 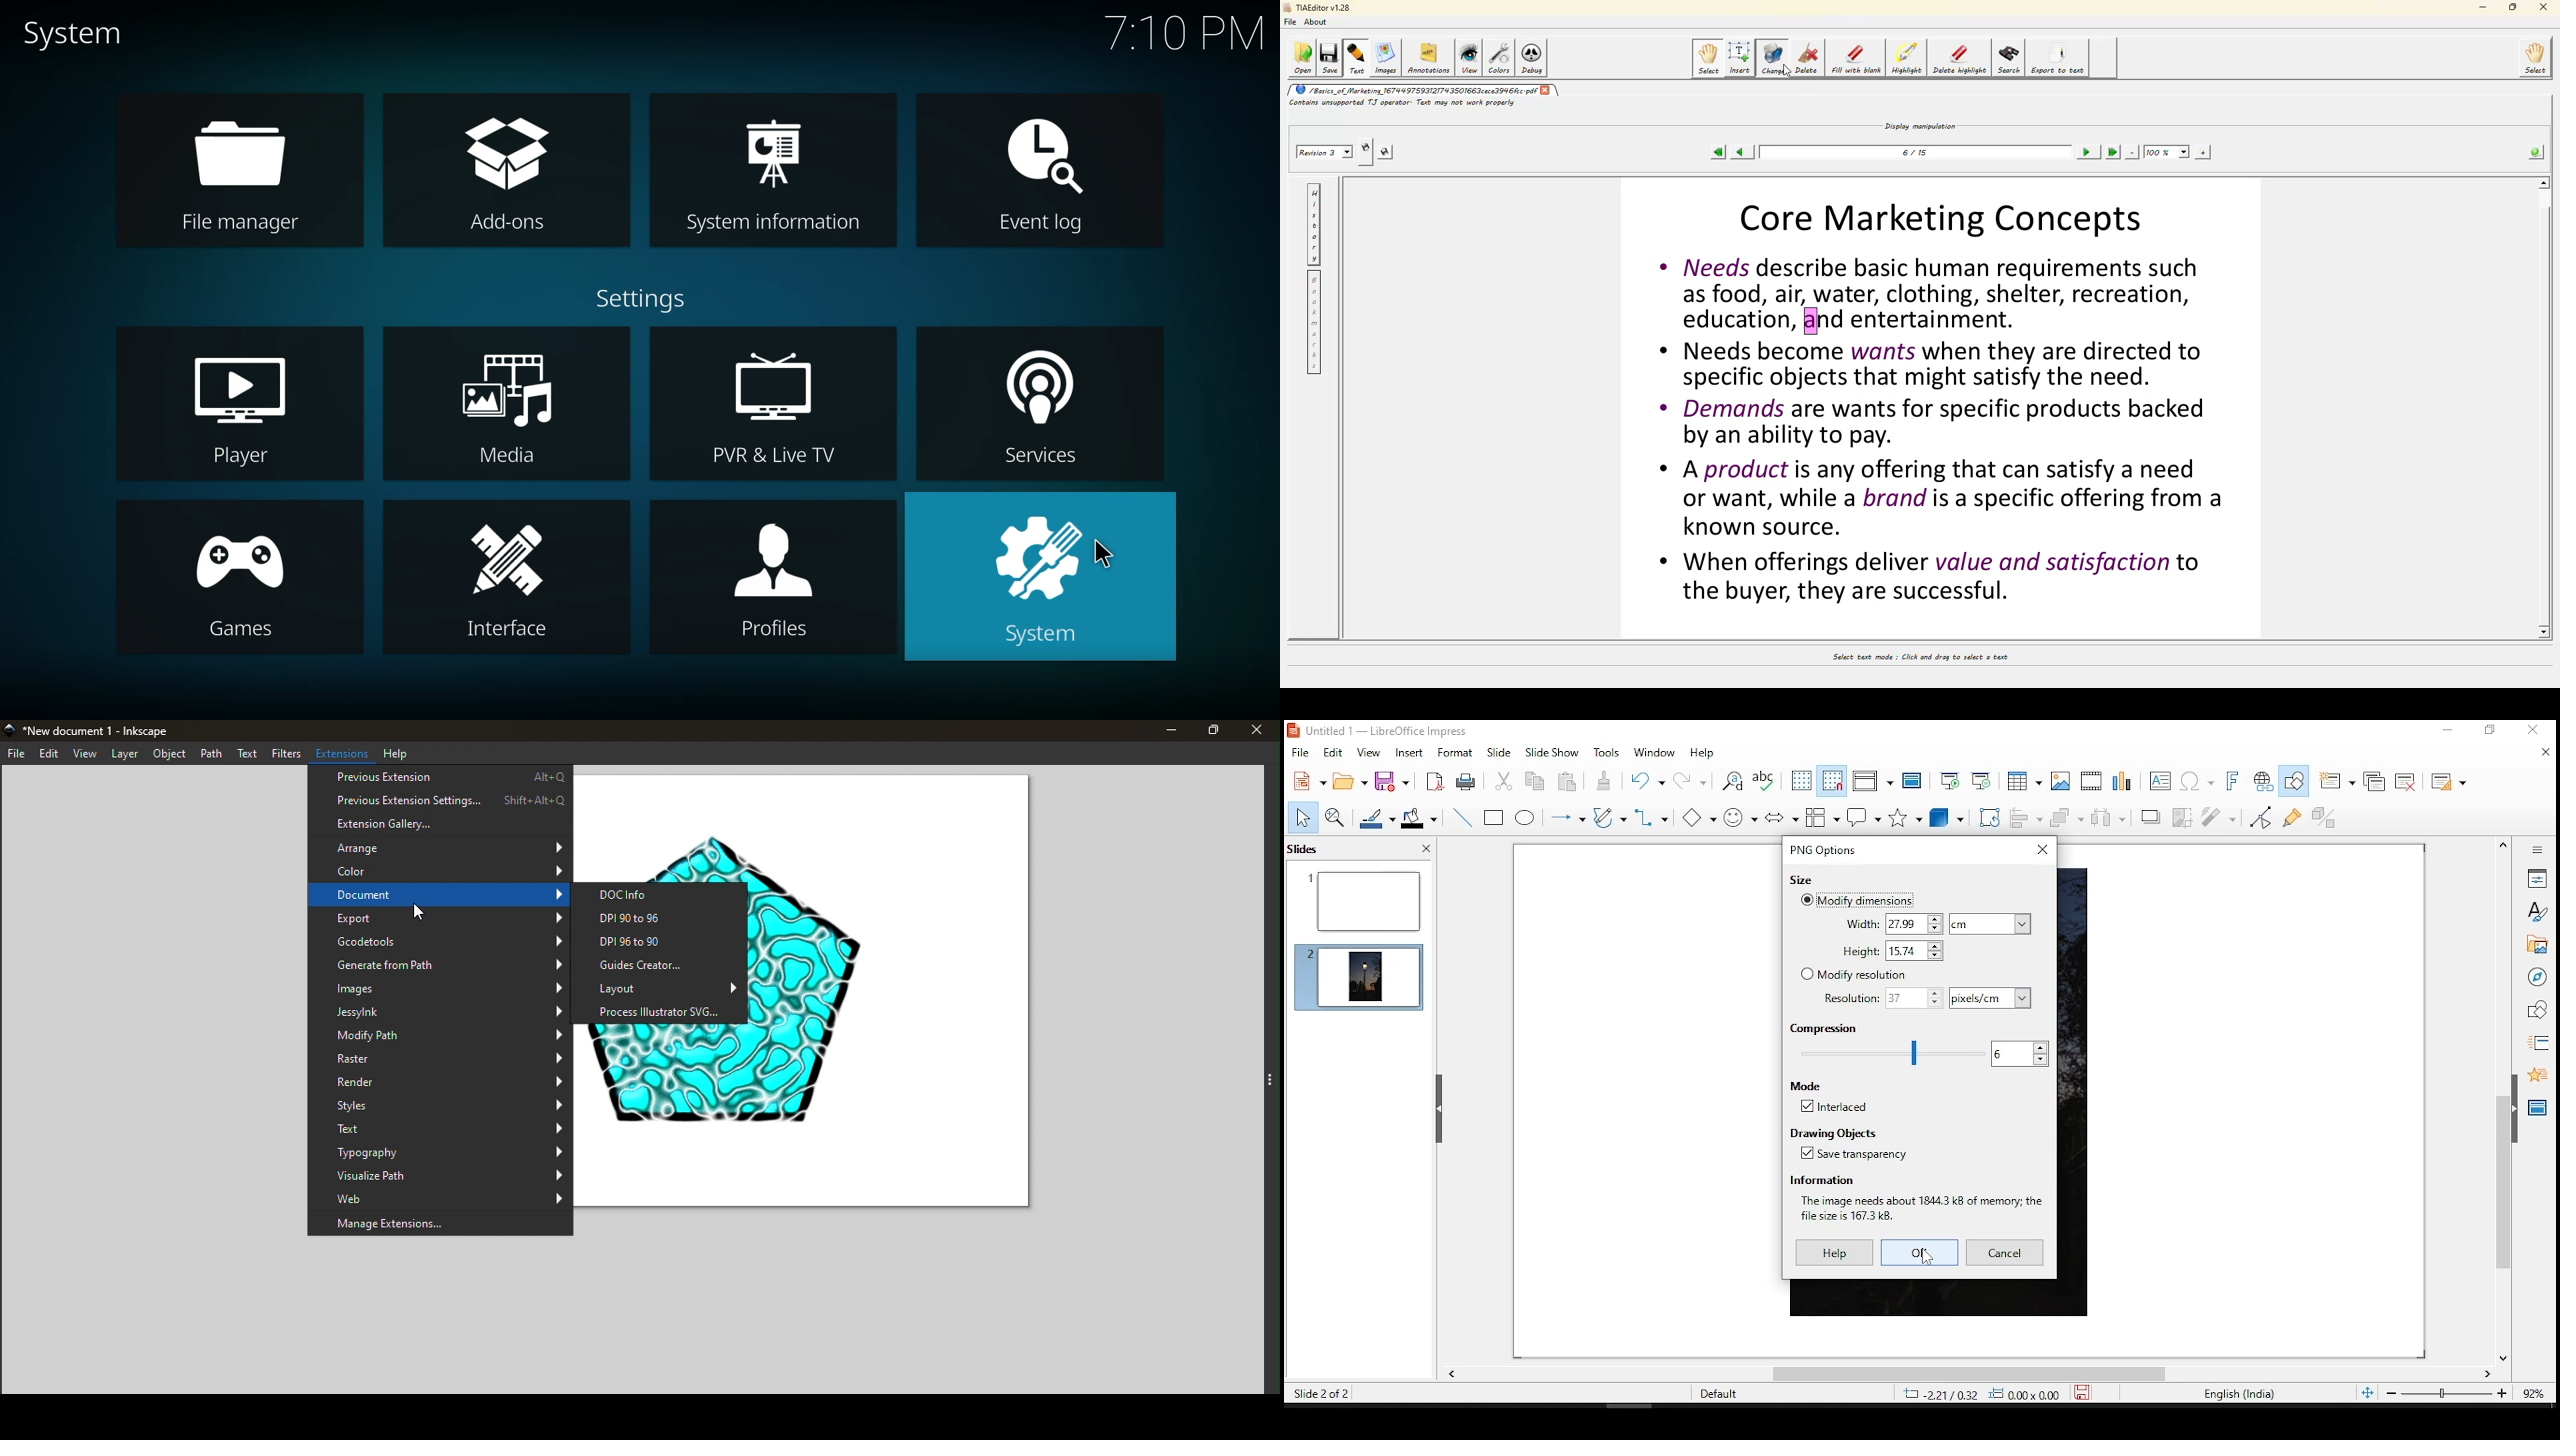 What do you see at coordinates (779, 411) in the screenshot?
I see `pvr & live tv` at bounding box center [779, 411].